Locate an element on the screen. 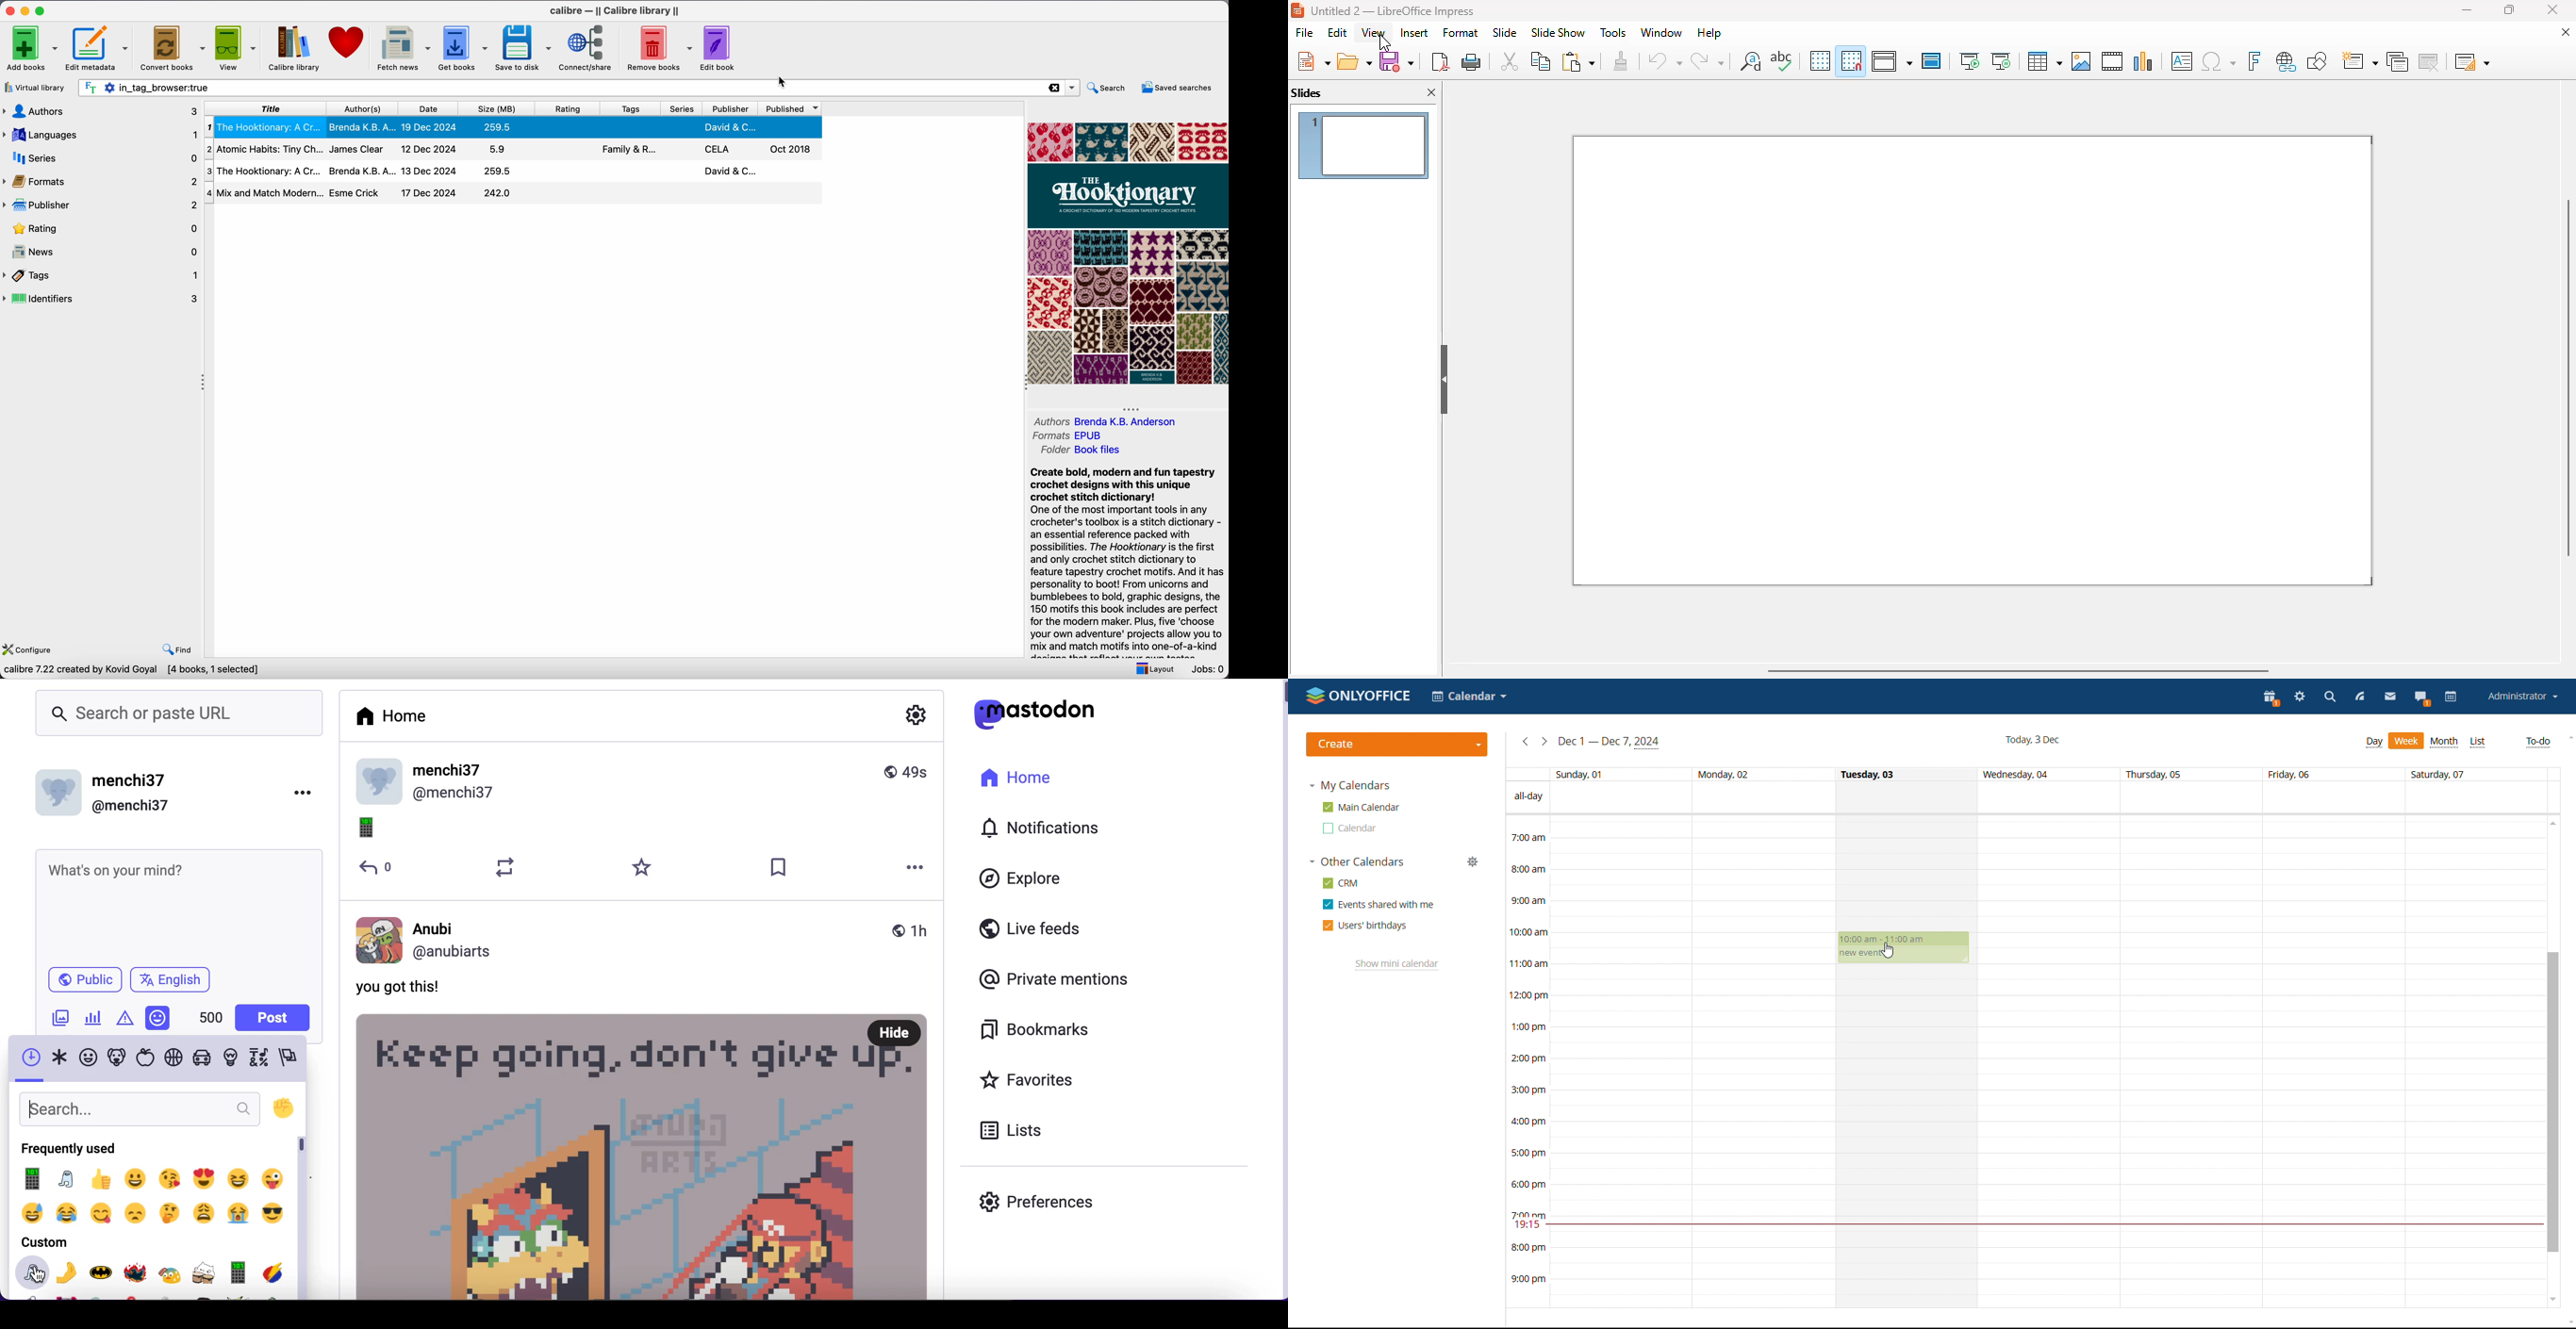 The image size is (2576, 1344). new slide is located at coordinates (2359, 59).